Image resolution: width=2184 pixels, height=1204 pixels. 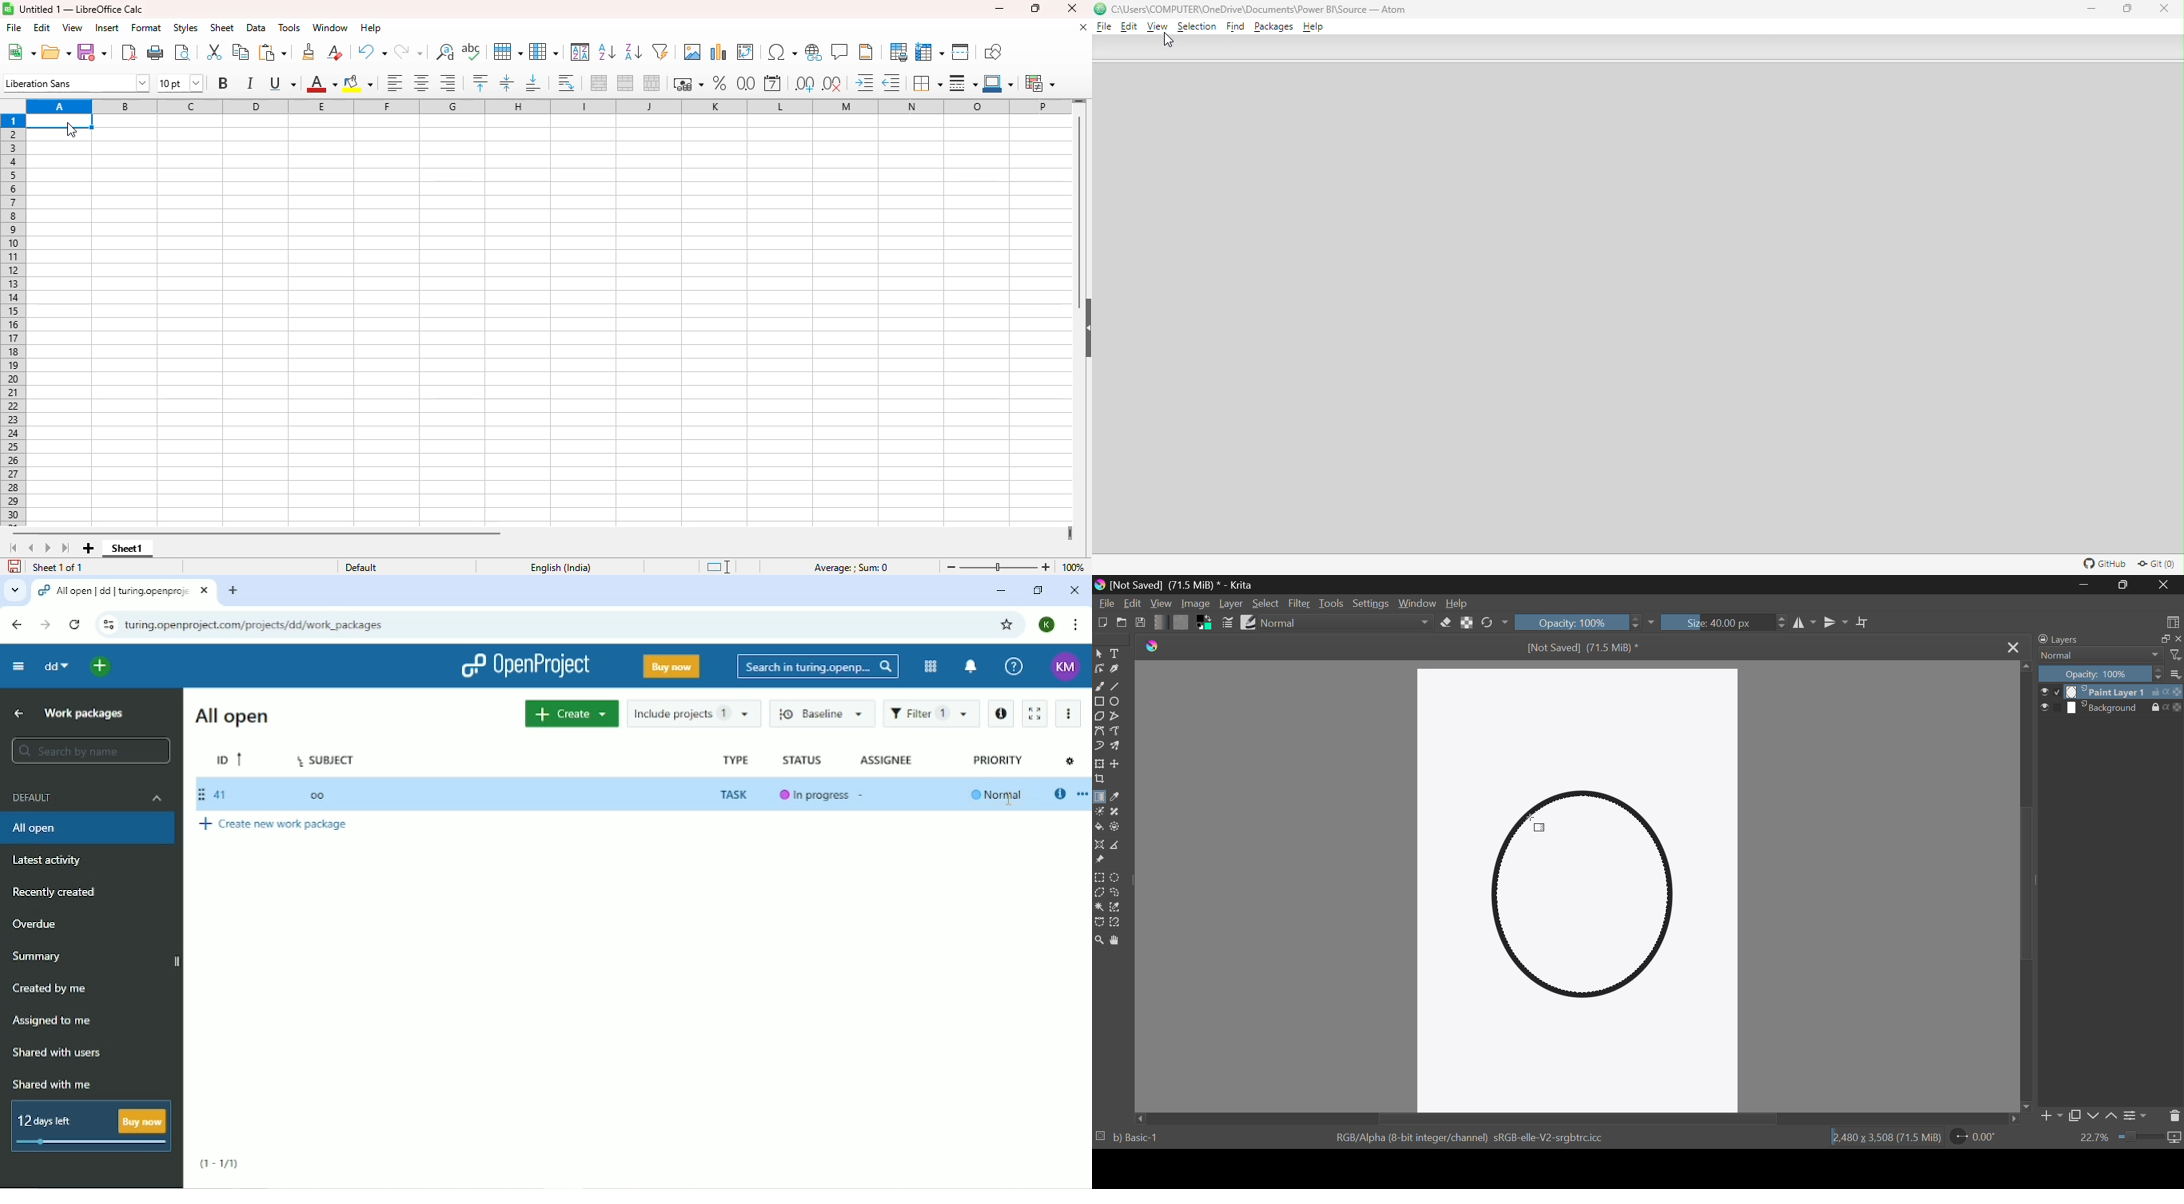 What do you see at coordinates (1182, 586) in the screenshot?
I see `[Not Saved] (71.5 MiB) * - Krita` at bounding box center [1182, 586].